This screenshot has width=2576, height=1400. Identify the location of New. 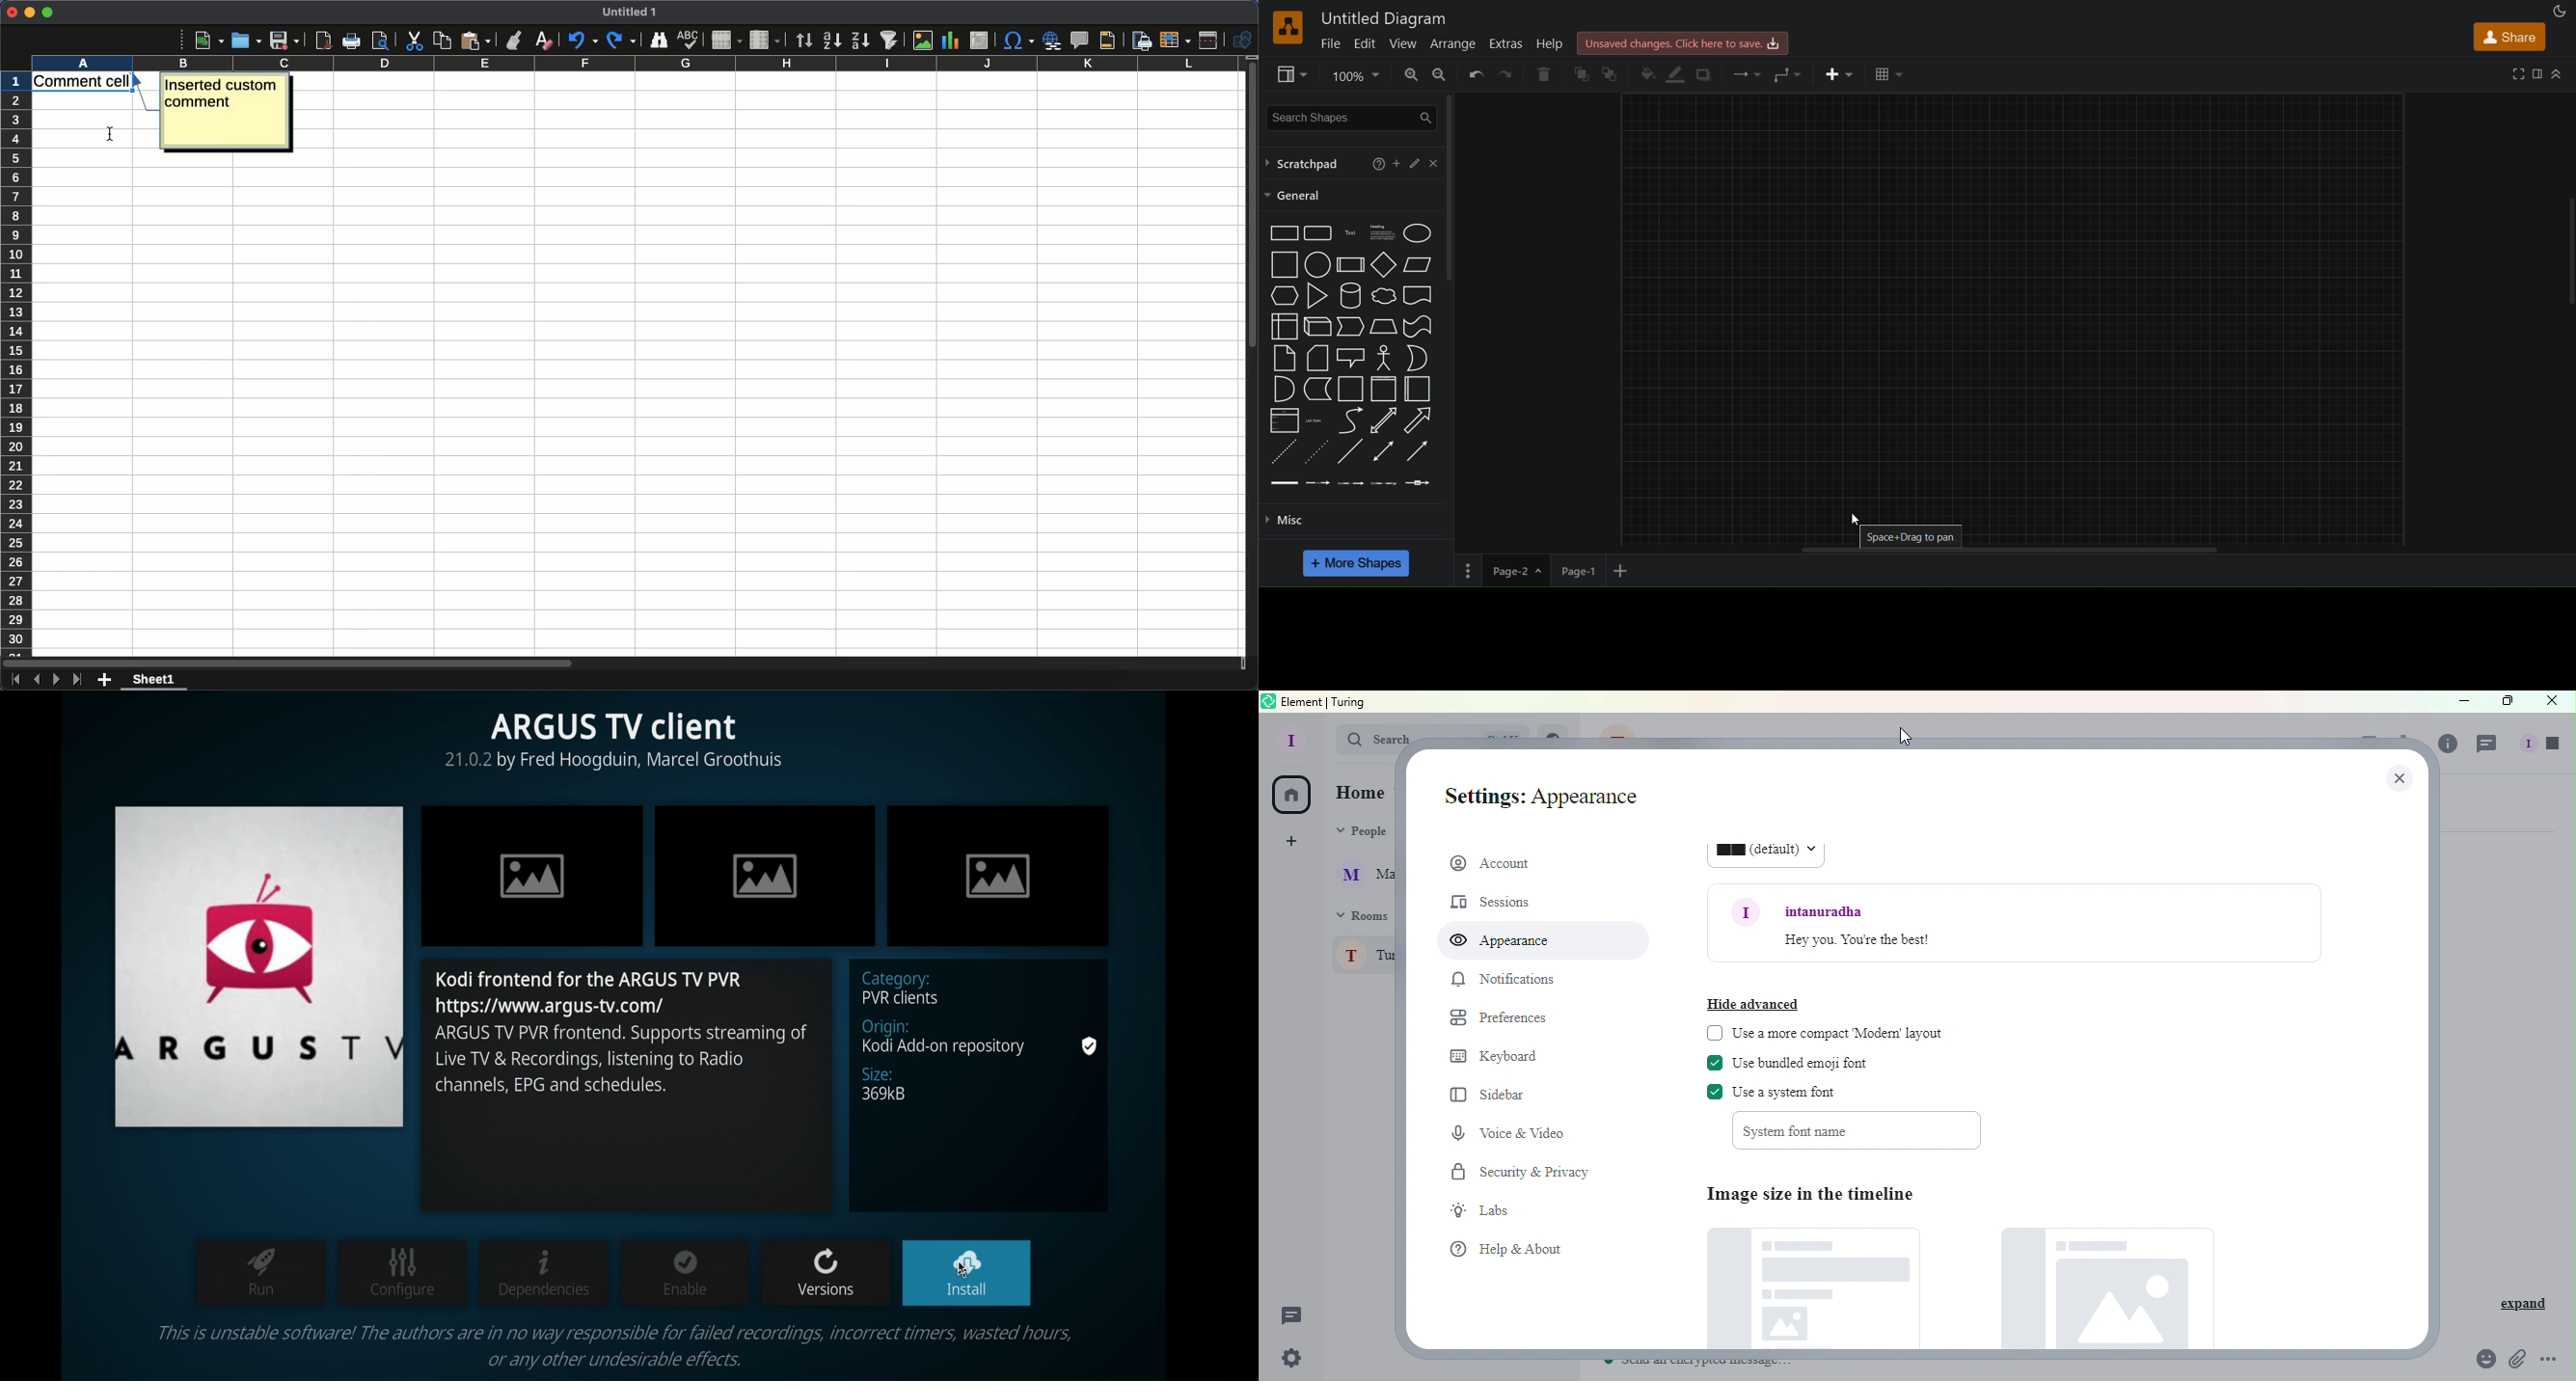
(206, 40).